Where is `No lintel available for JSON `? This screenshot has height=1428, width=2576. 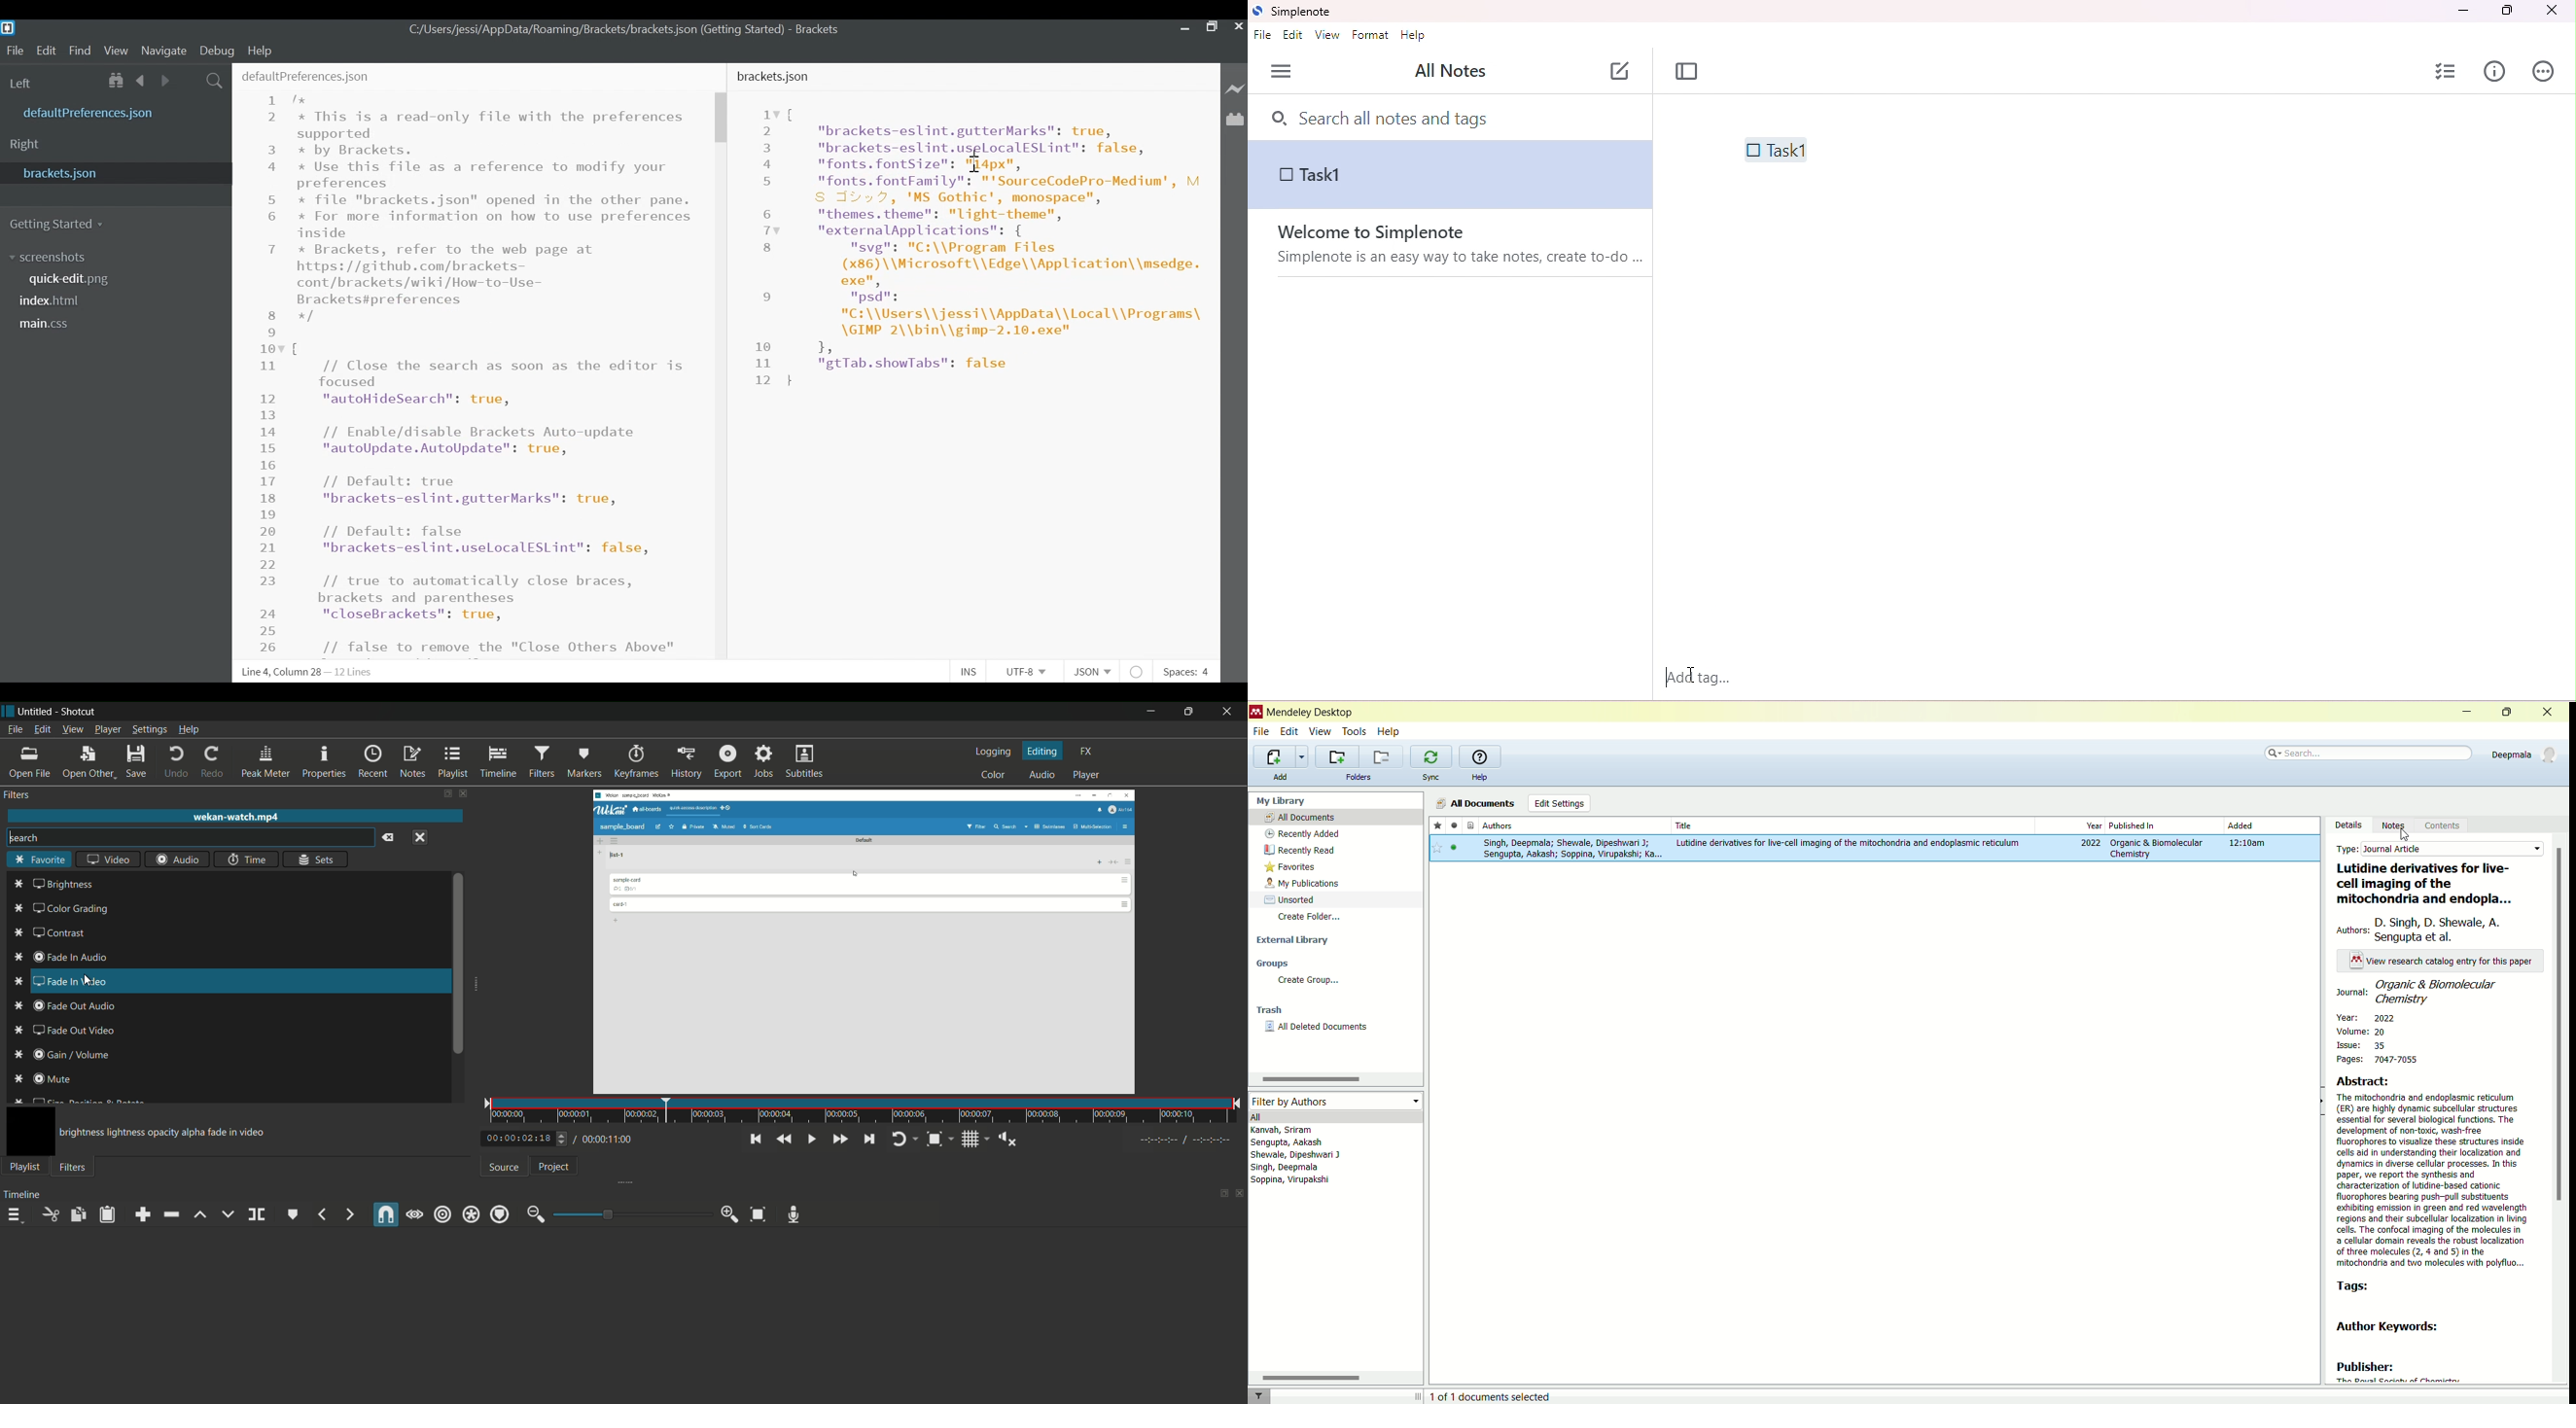
No lintel available for JSON  is located at coordinates (1138, 670).